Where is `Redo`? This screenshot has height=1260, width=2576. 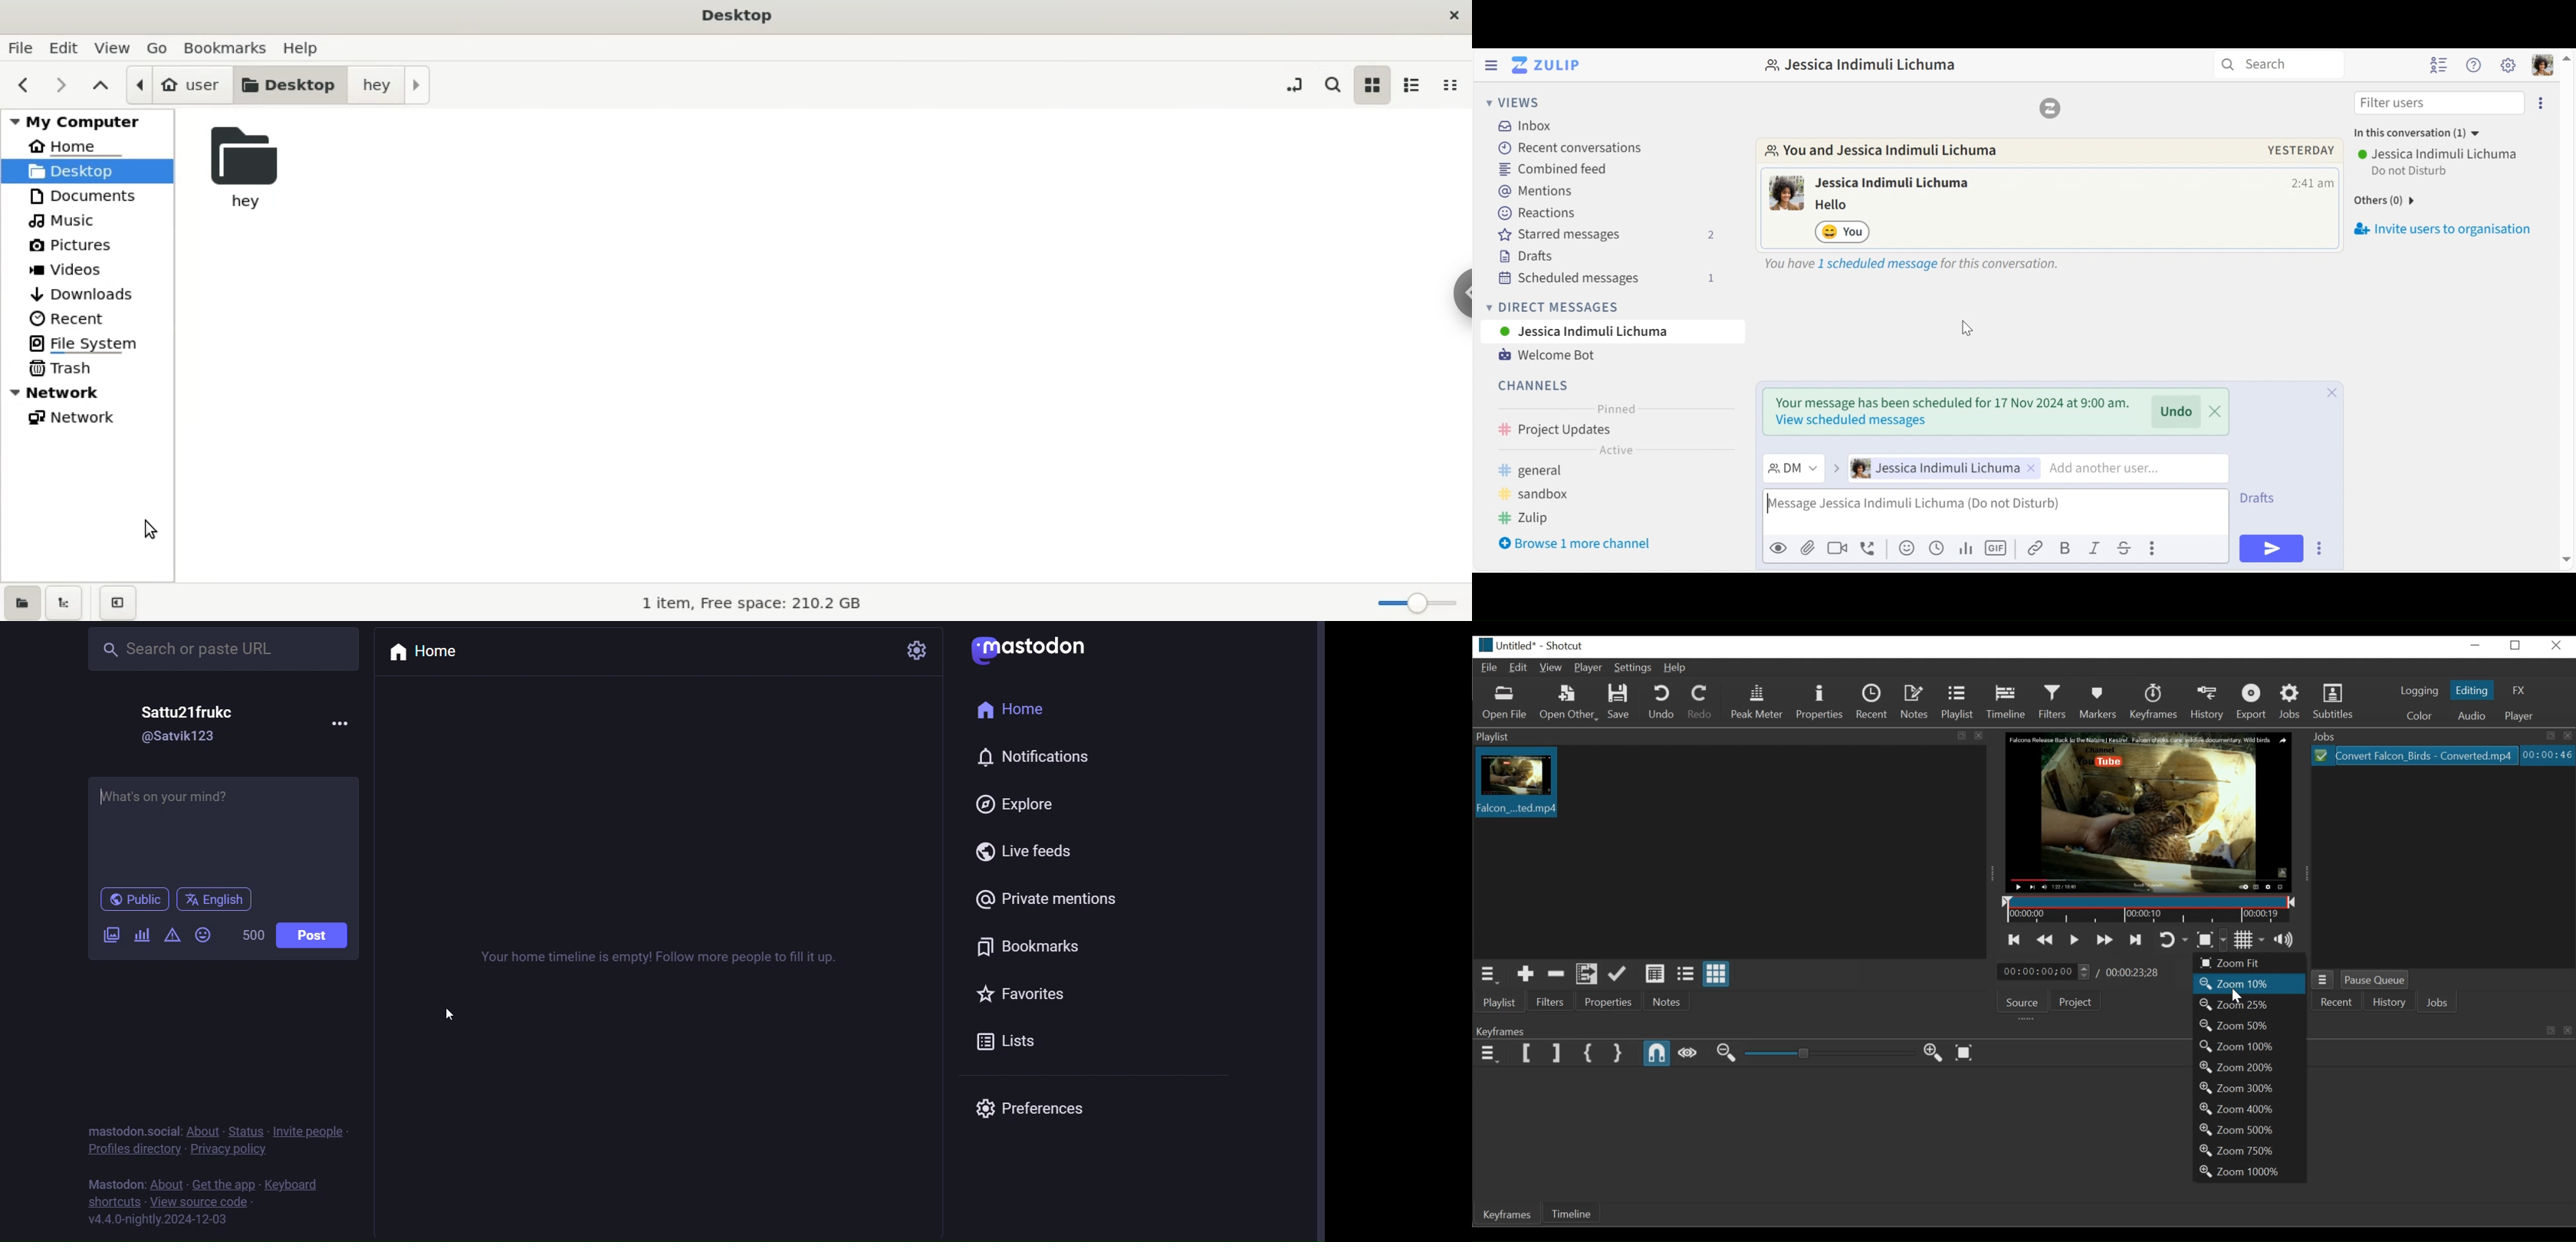
Redo is located at coordinates (1699, 702).